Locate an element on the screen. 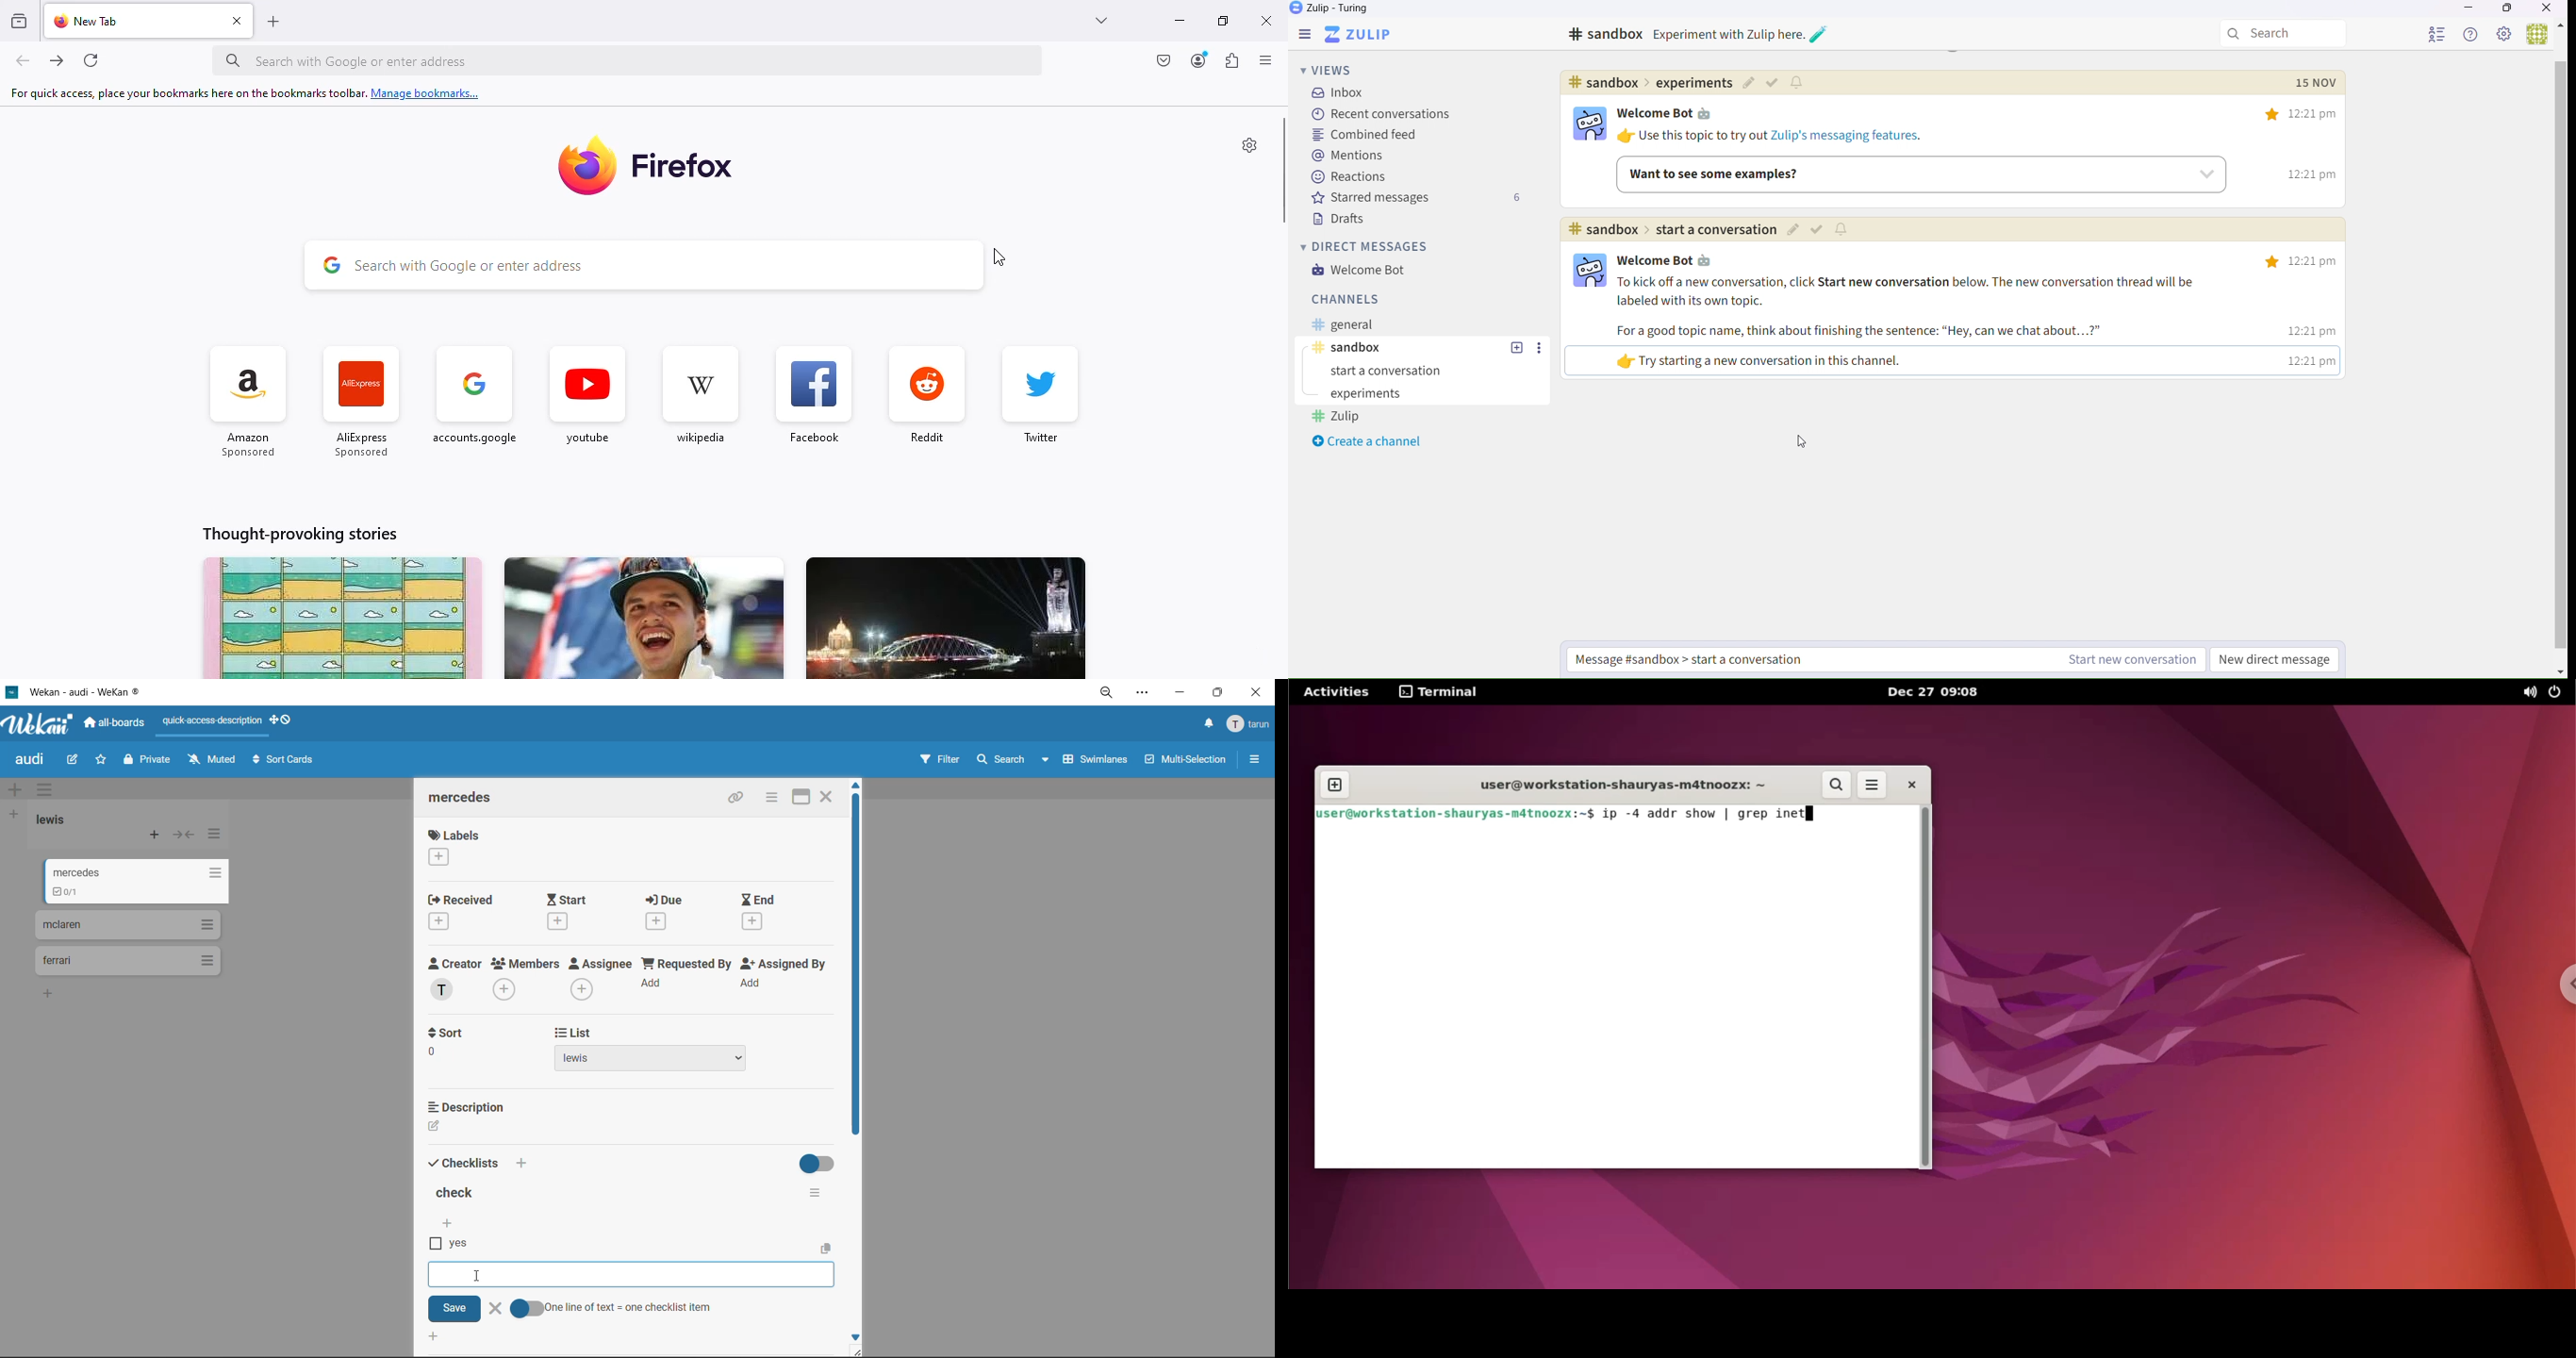  reload current page is located at coordinates (90, 60).